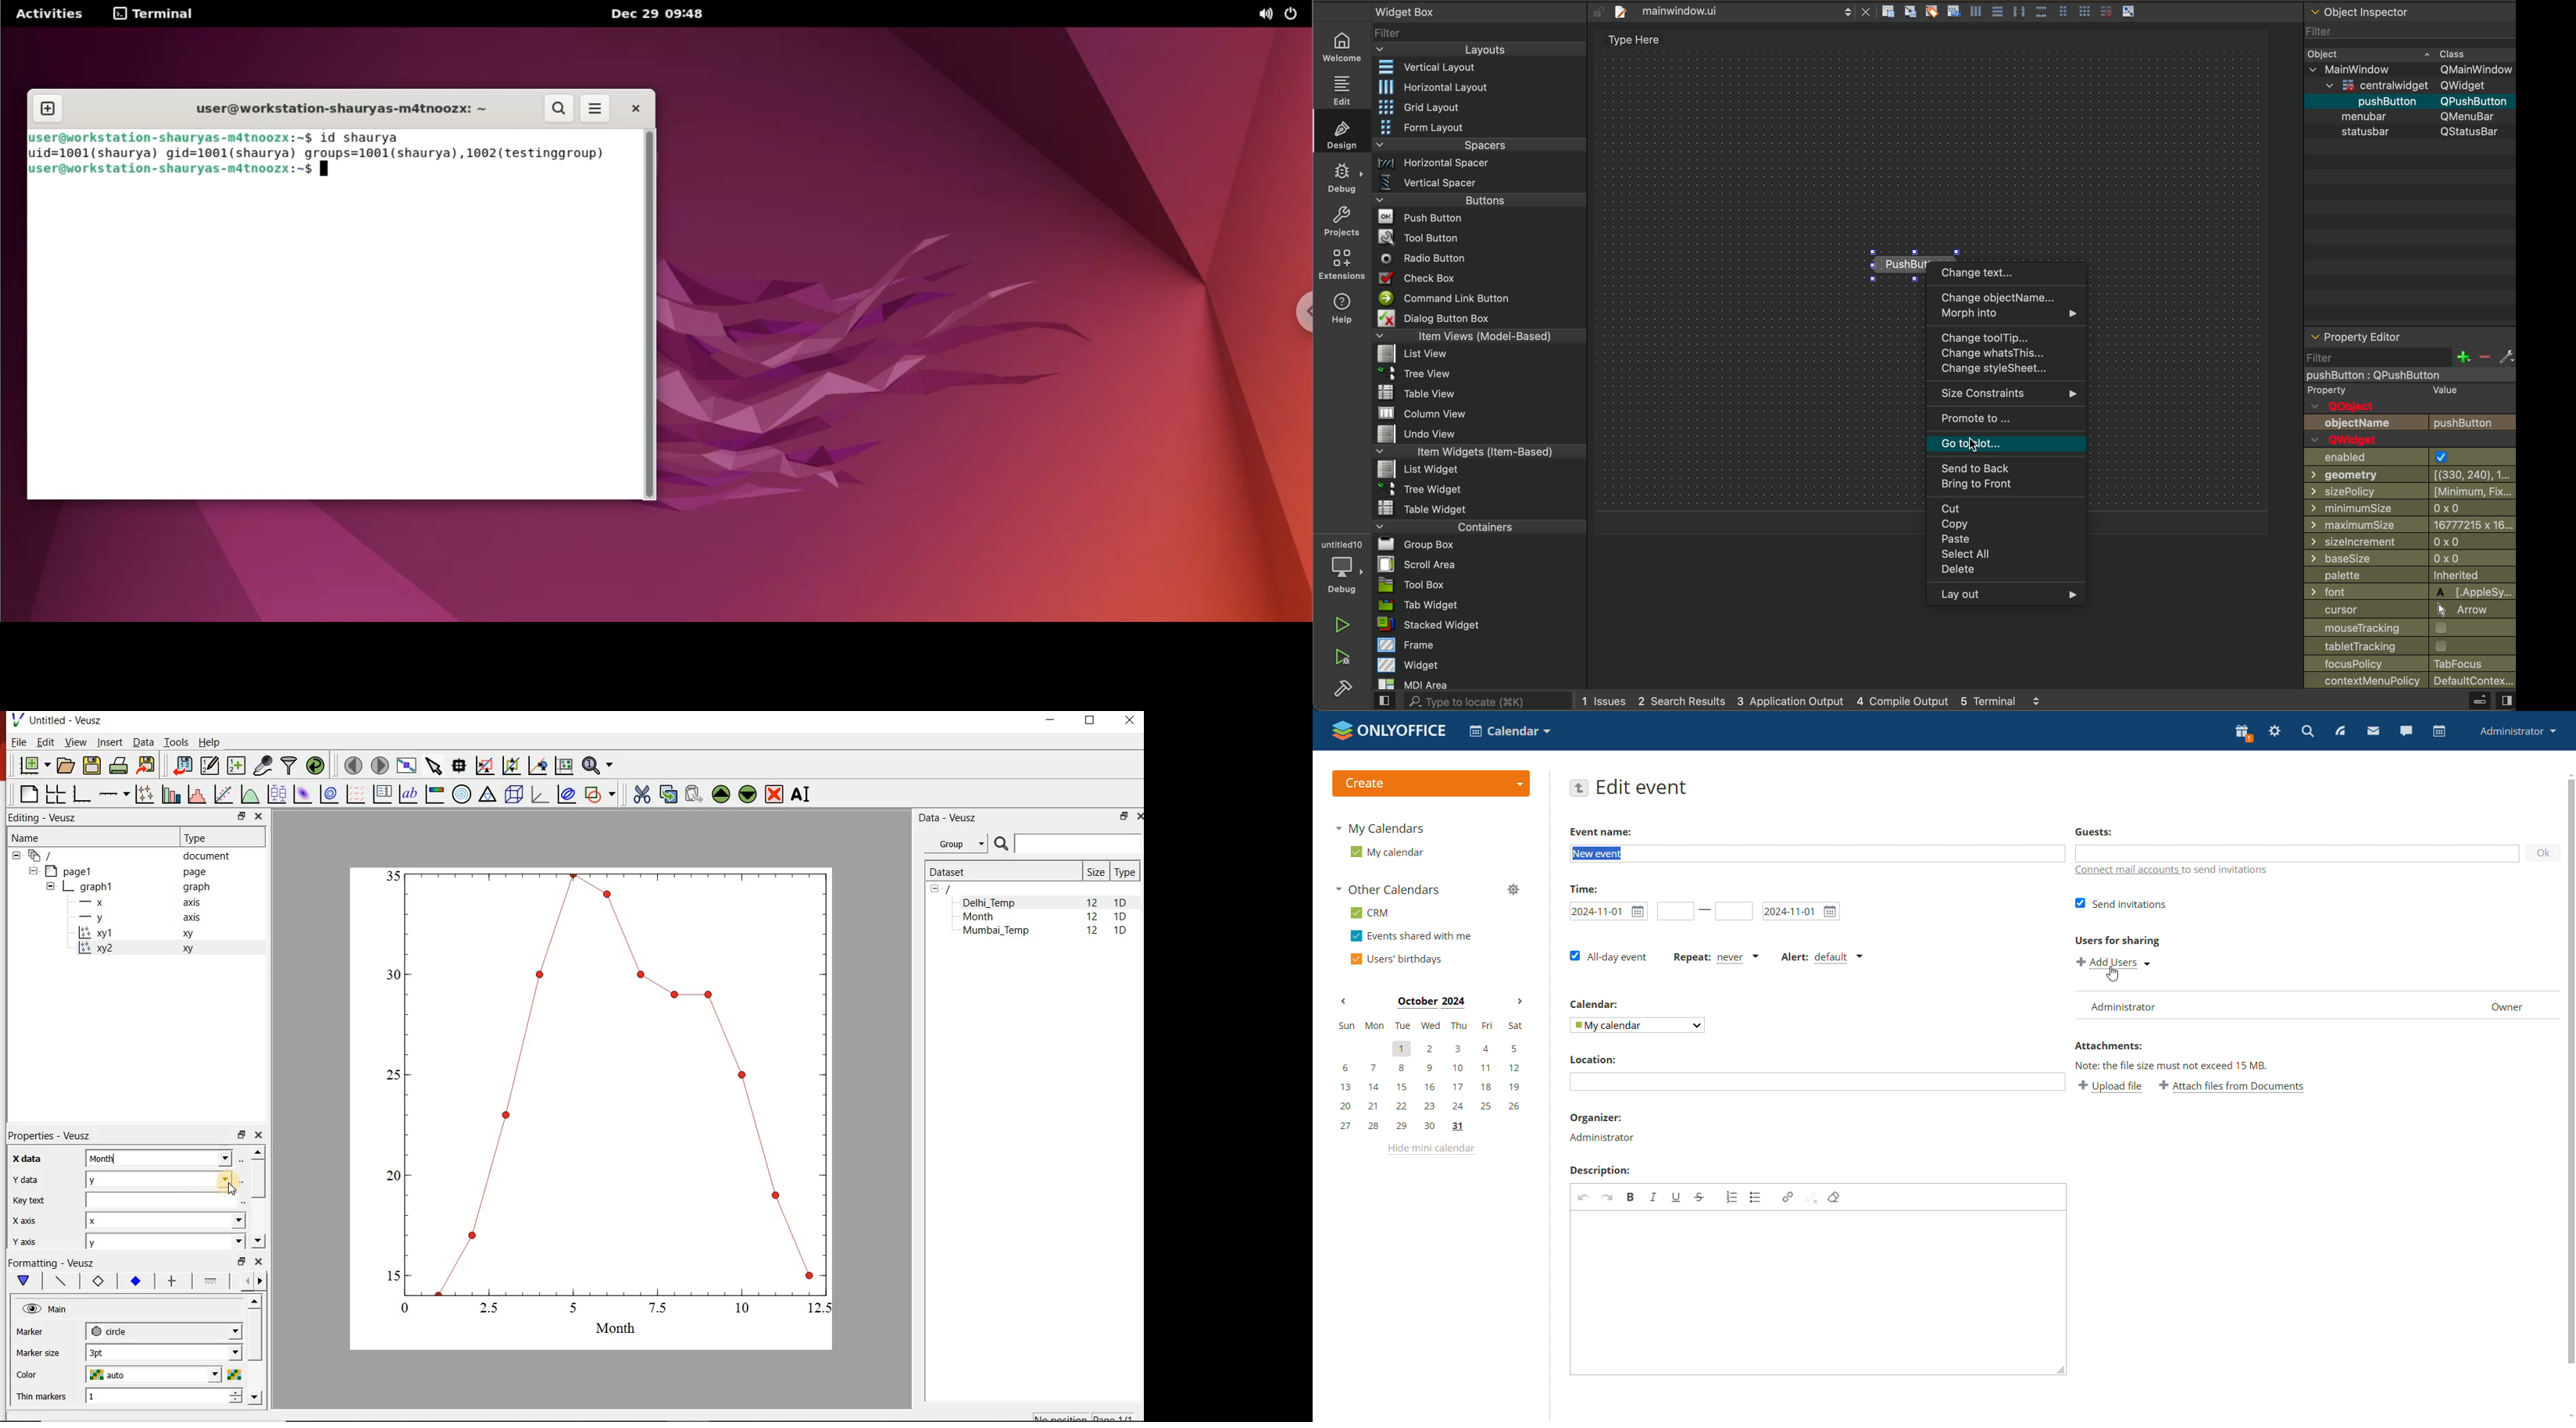 The width and height of the screenshot is (2576, 1428). I want to click on Guests, so click(2094, 832).